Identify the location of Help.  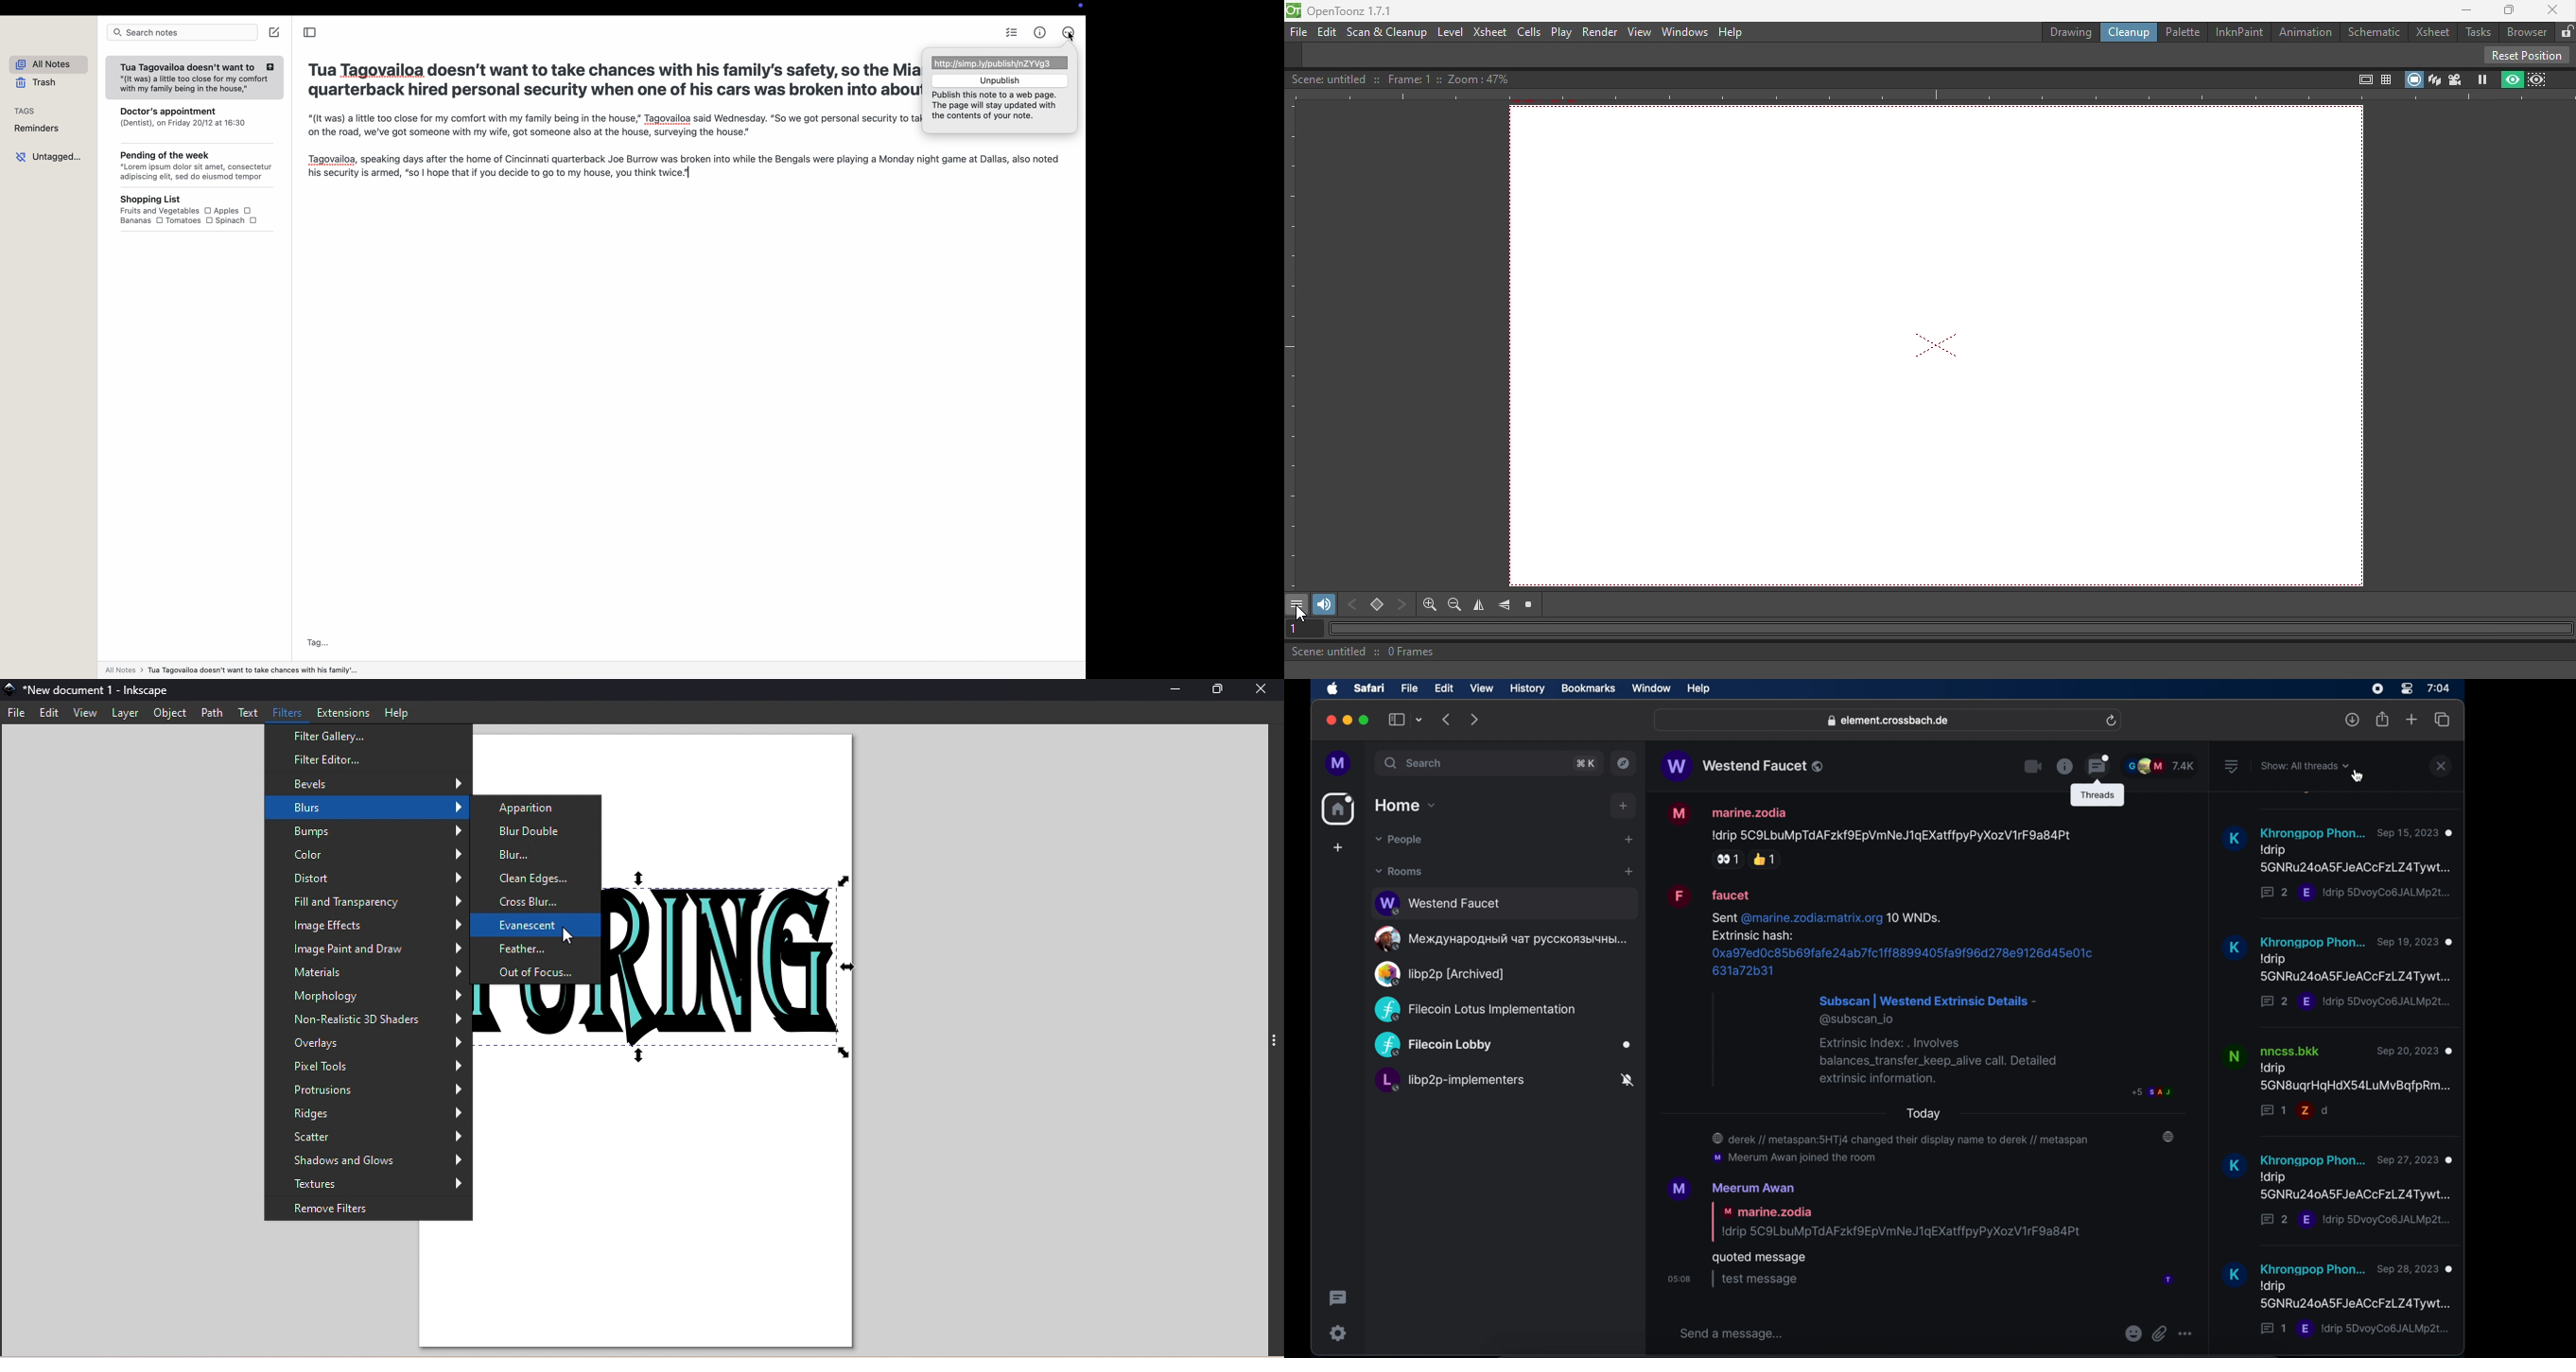
(398, 712).